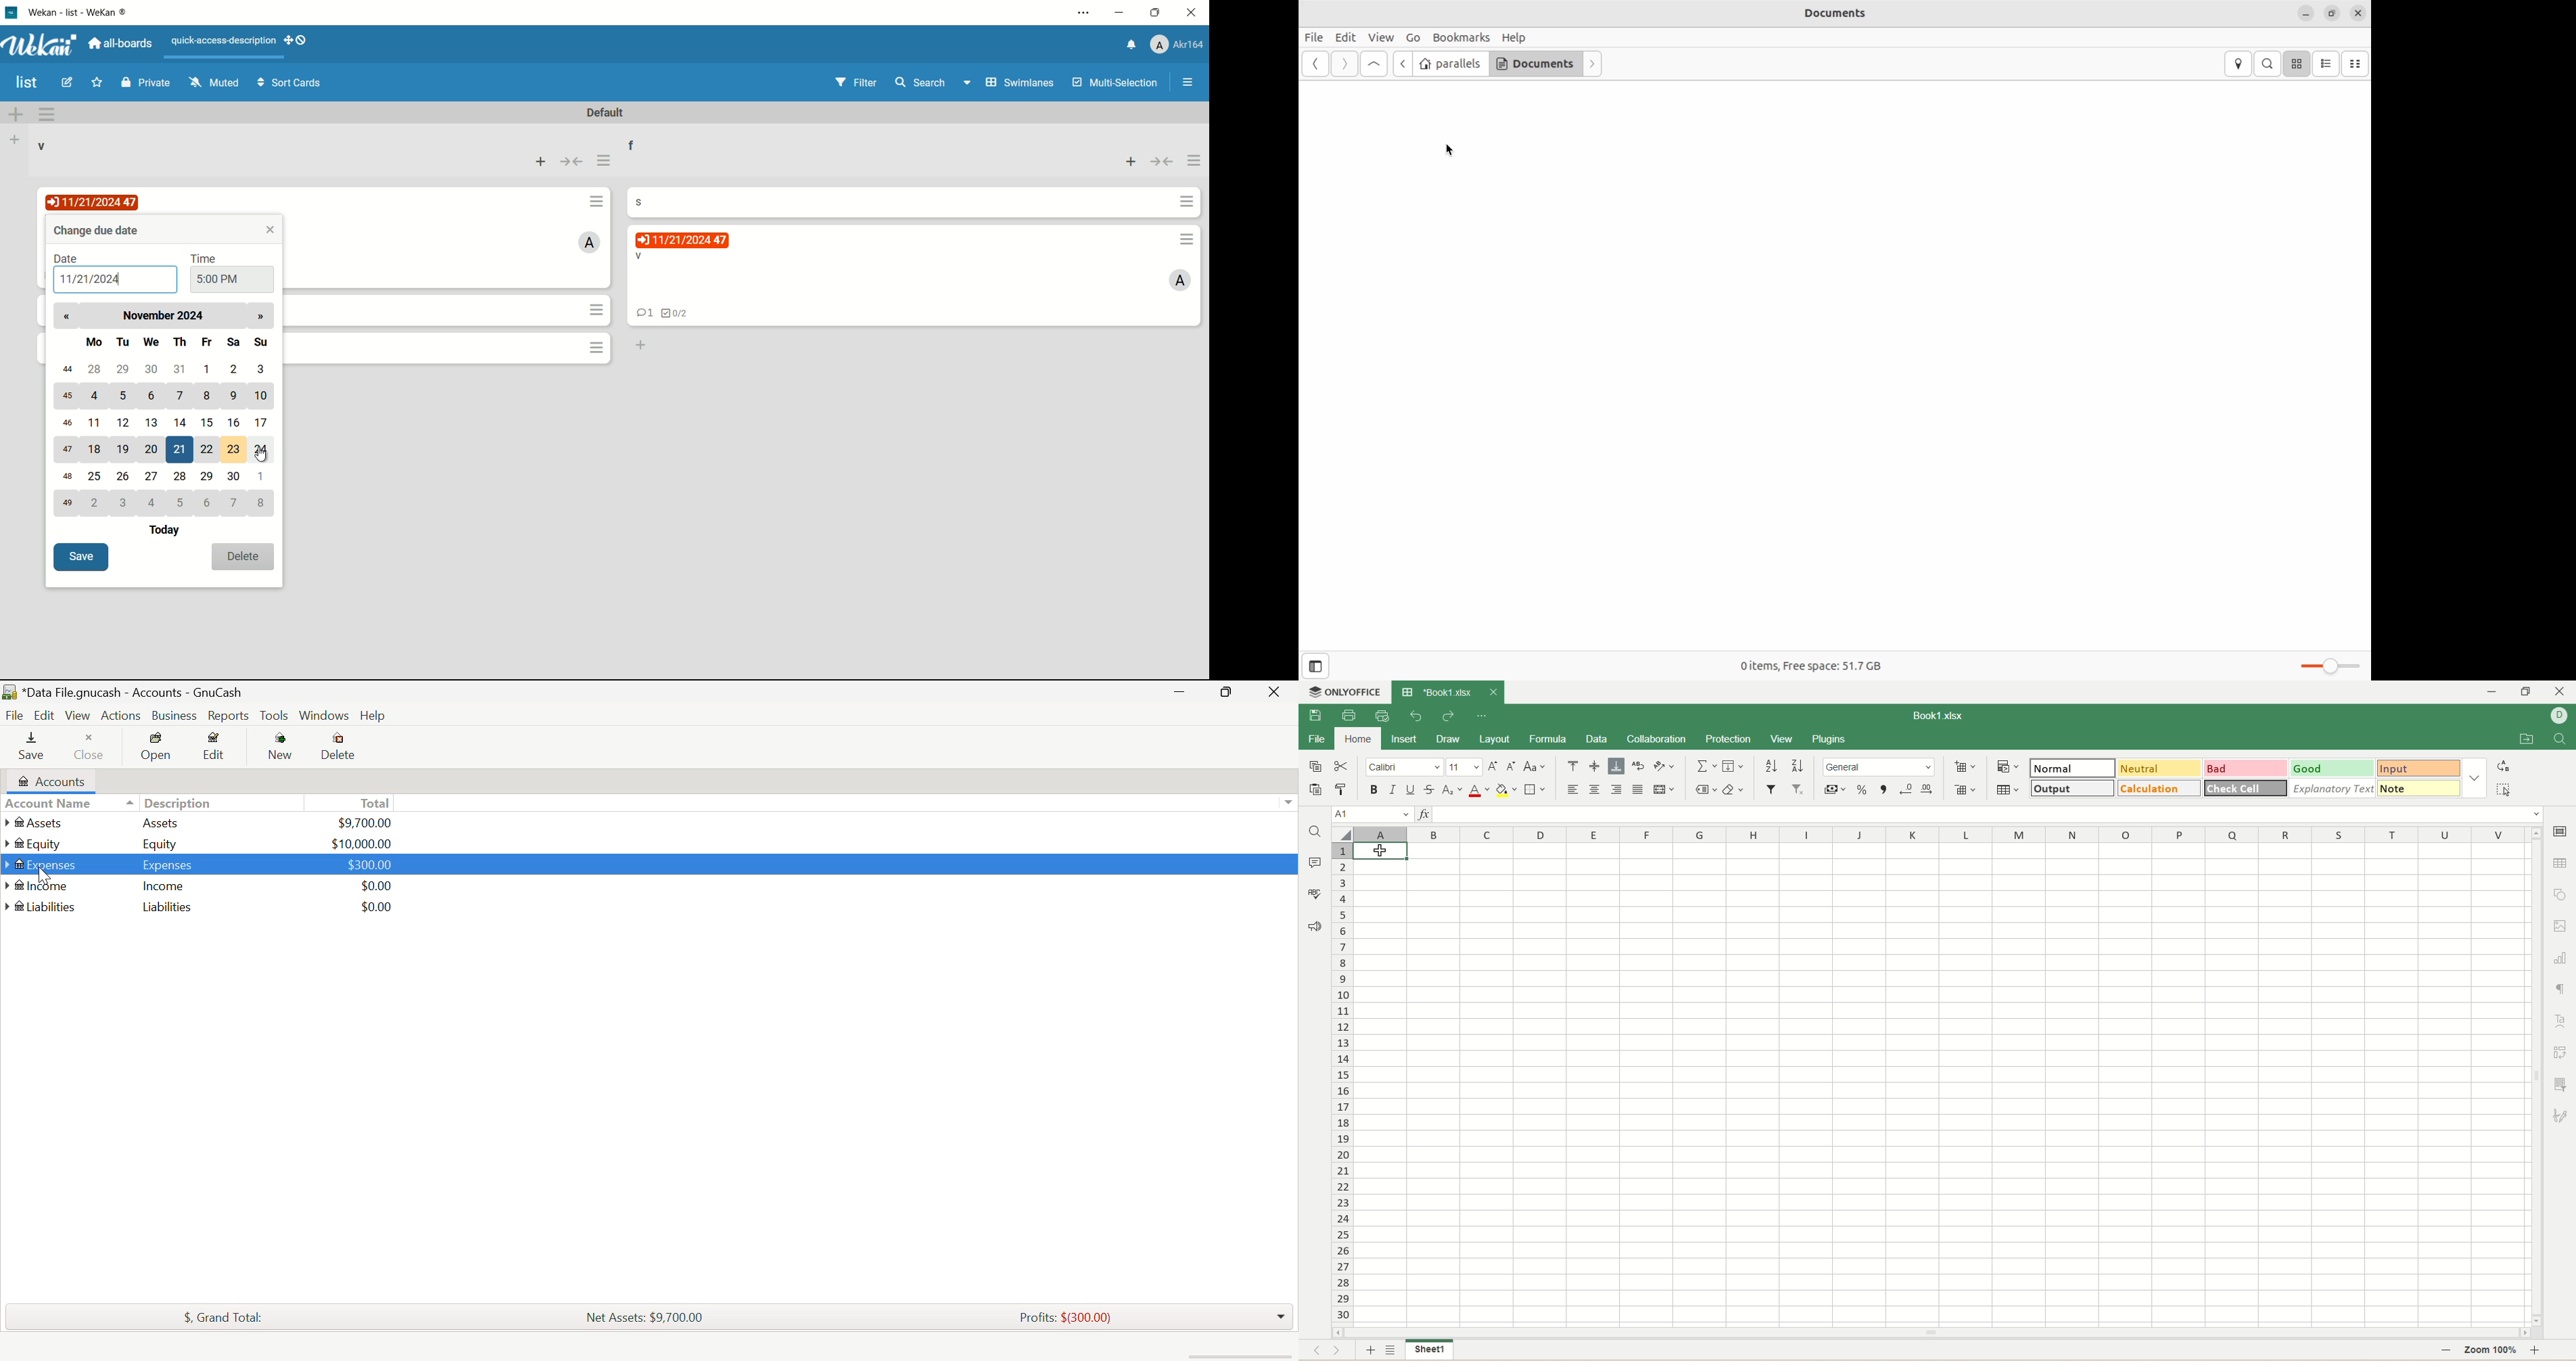  Describe the element at coordinates (1733, 789) in the screenshot. I see `clear` at that location.